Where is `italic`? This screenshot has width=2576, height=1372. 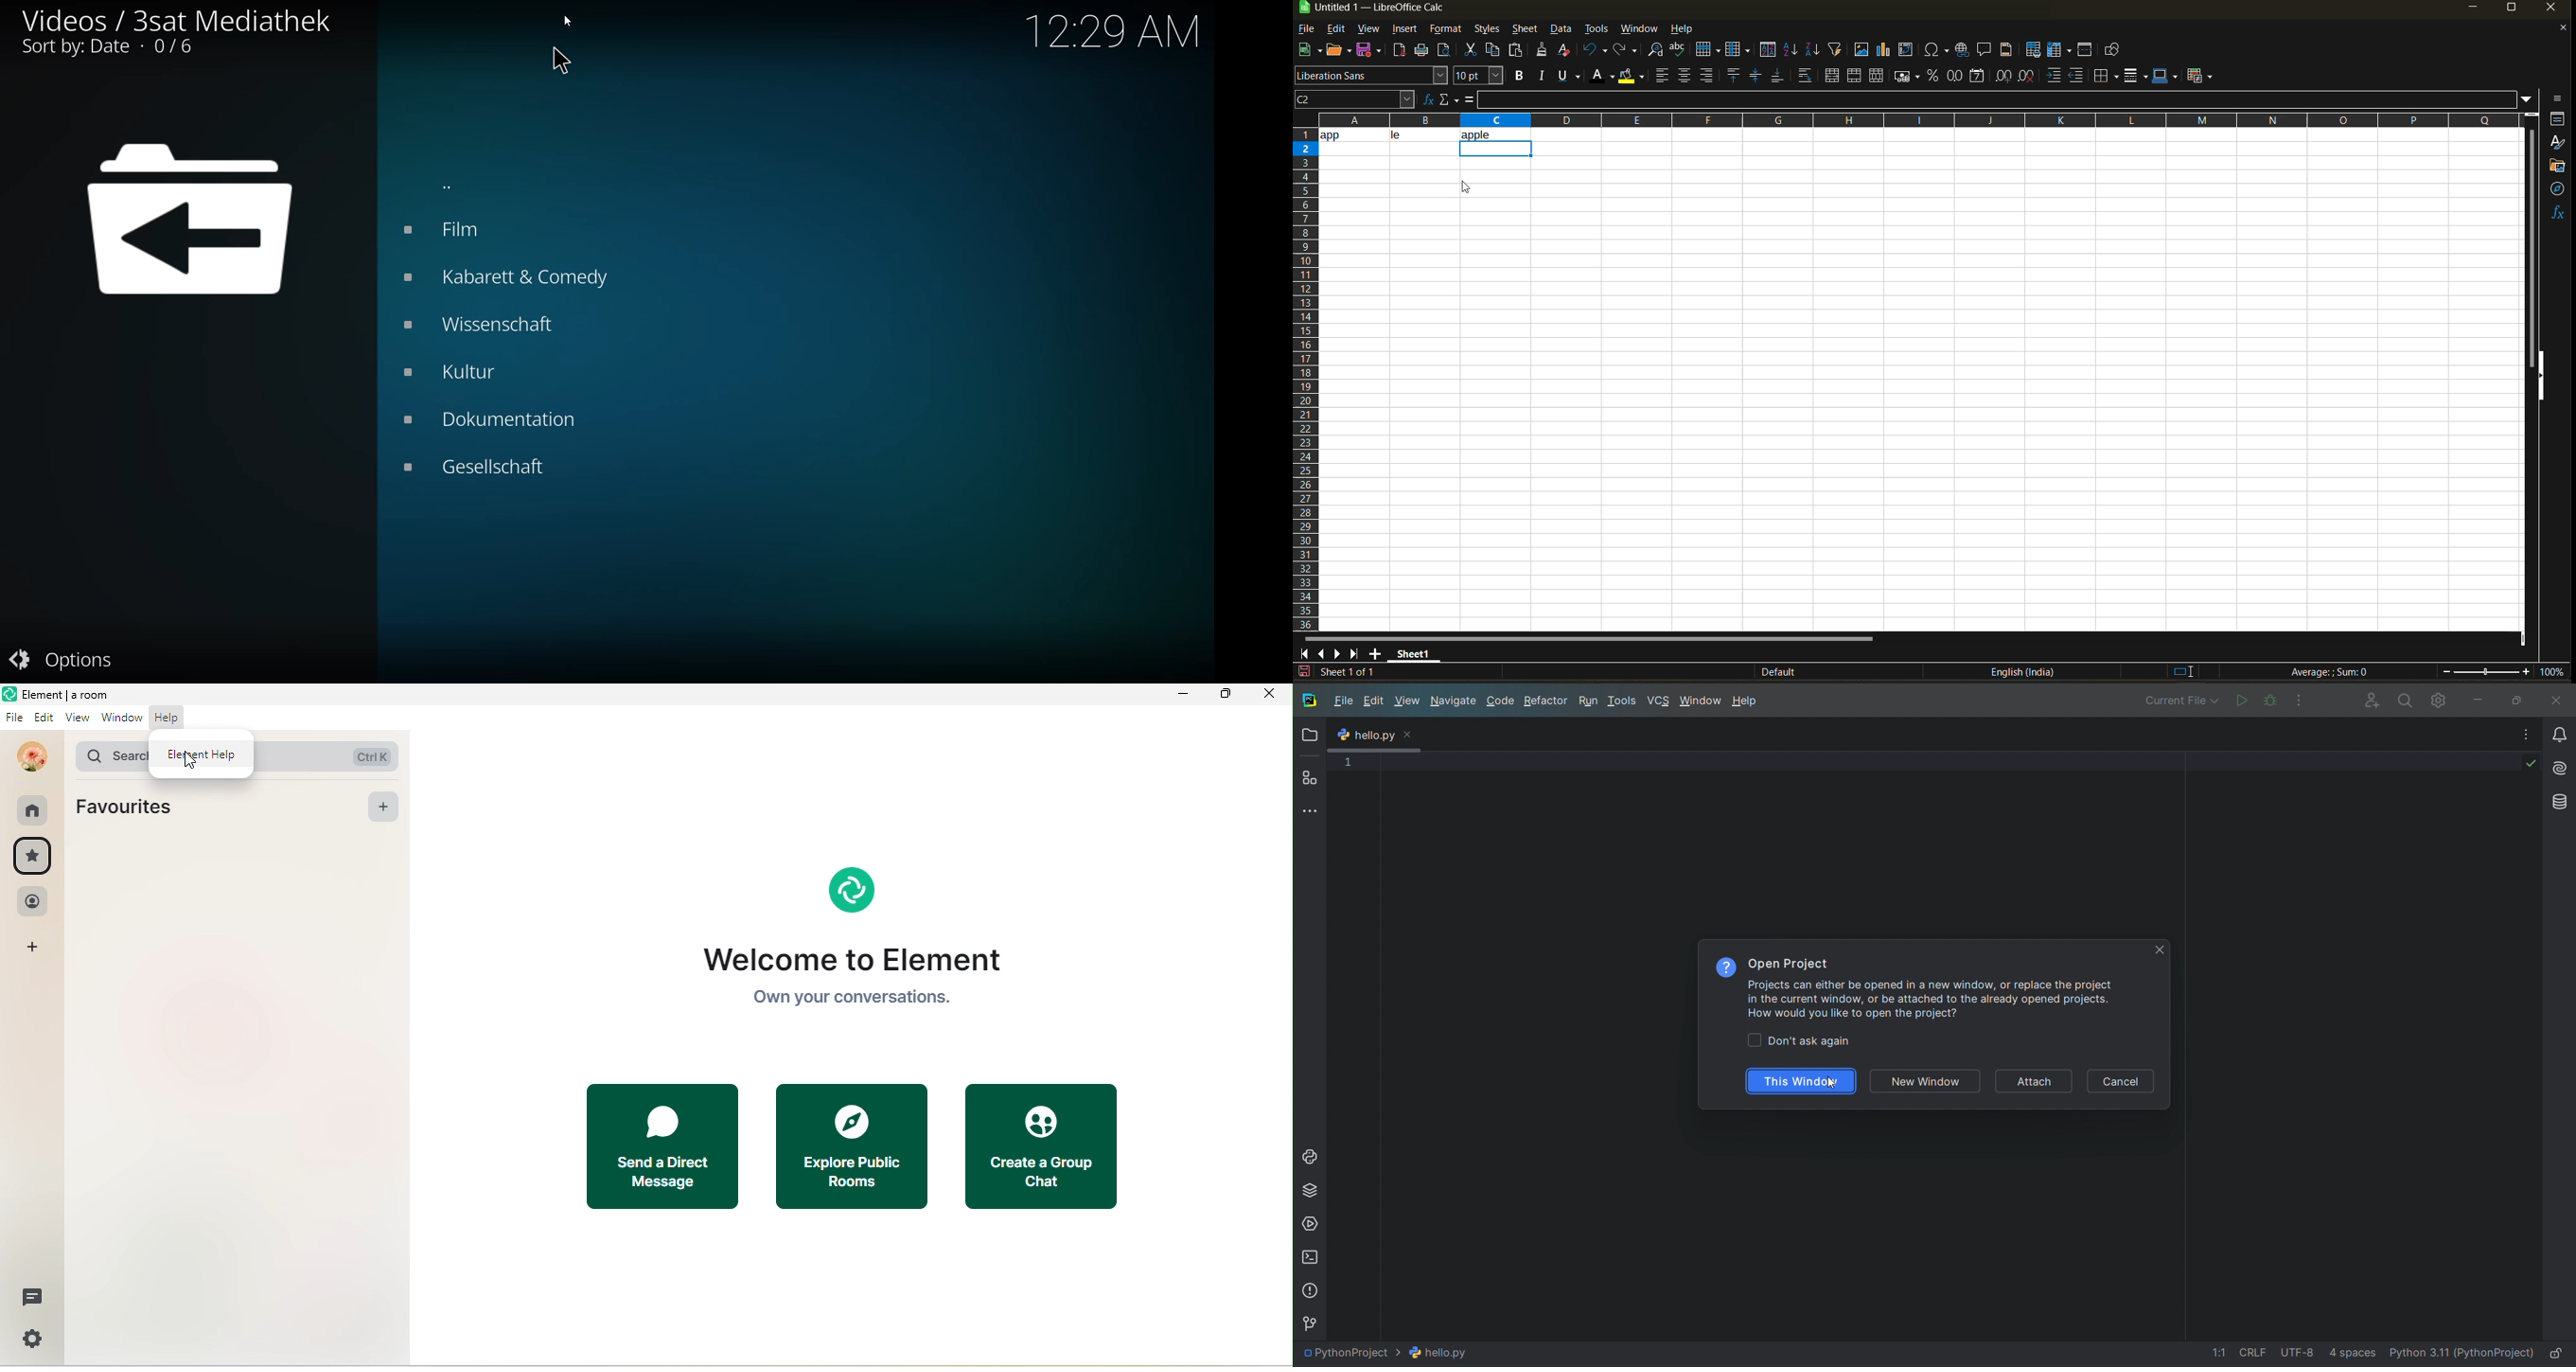
italic is located at coordinates (1542, 76).